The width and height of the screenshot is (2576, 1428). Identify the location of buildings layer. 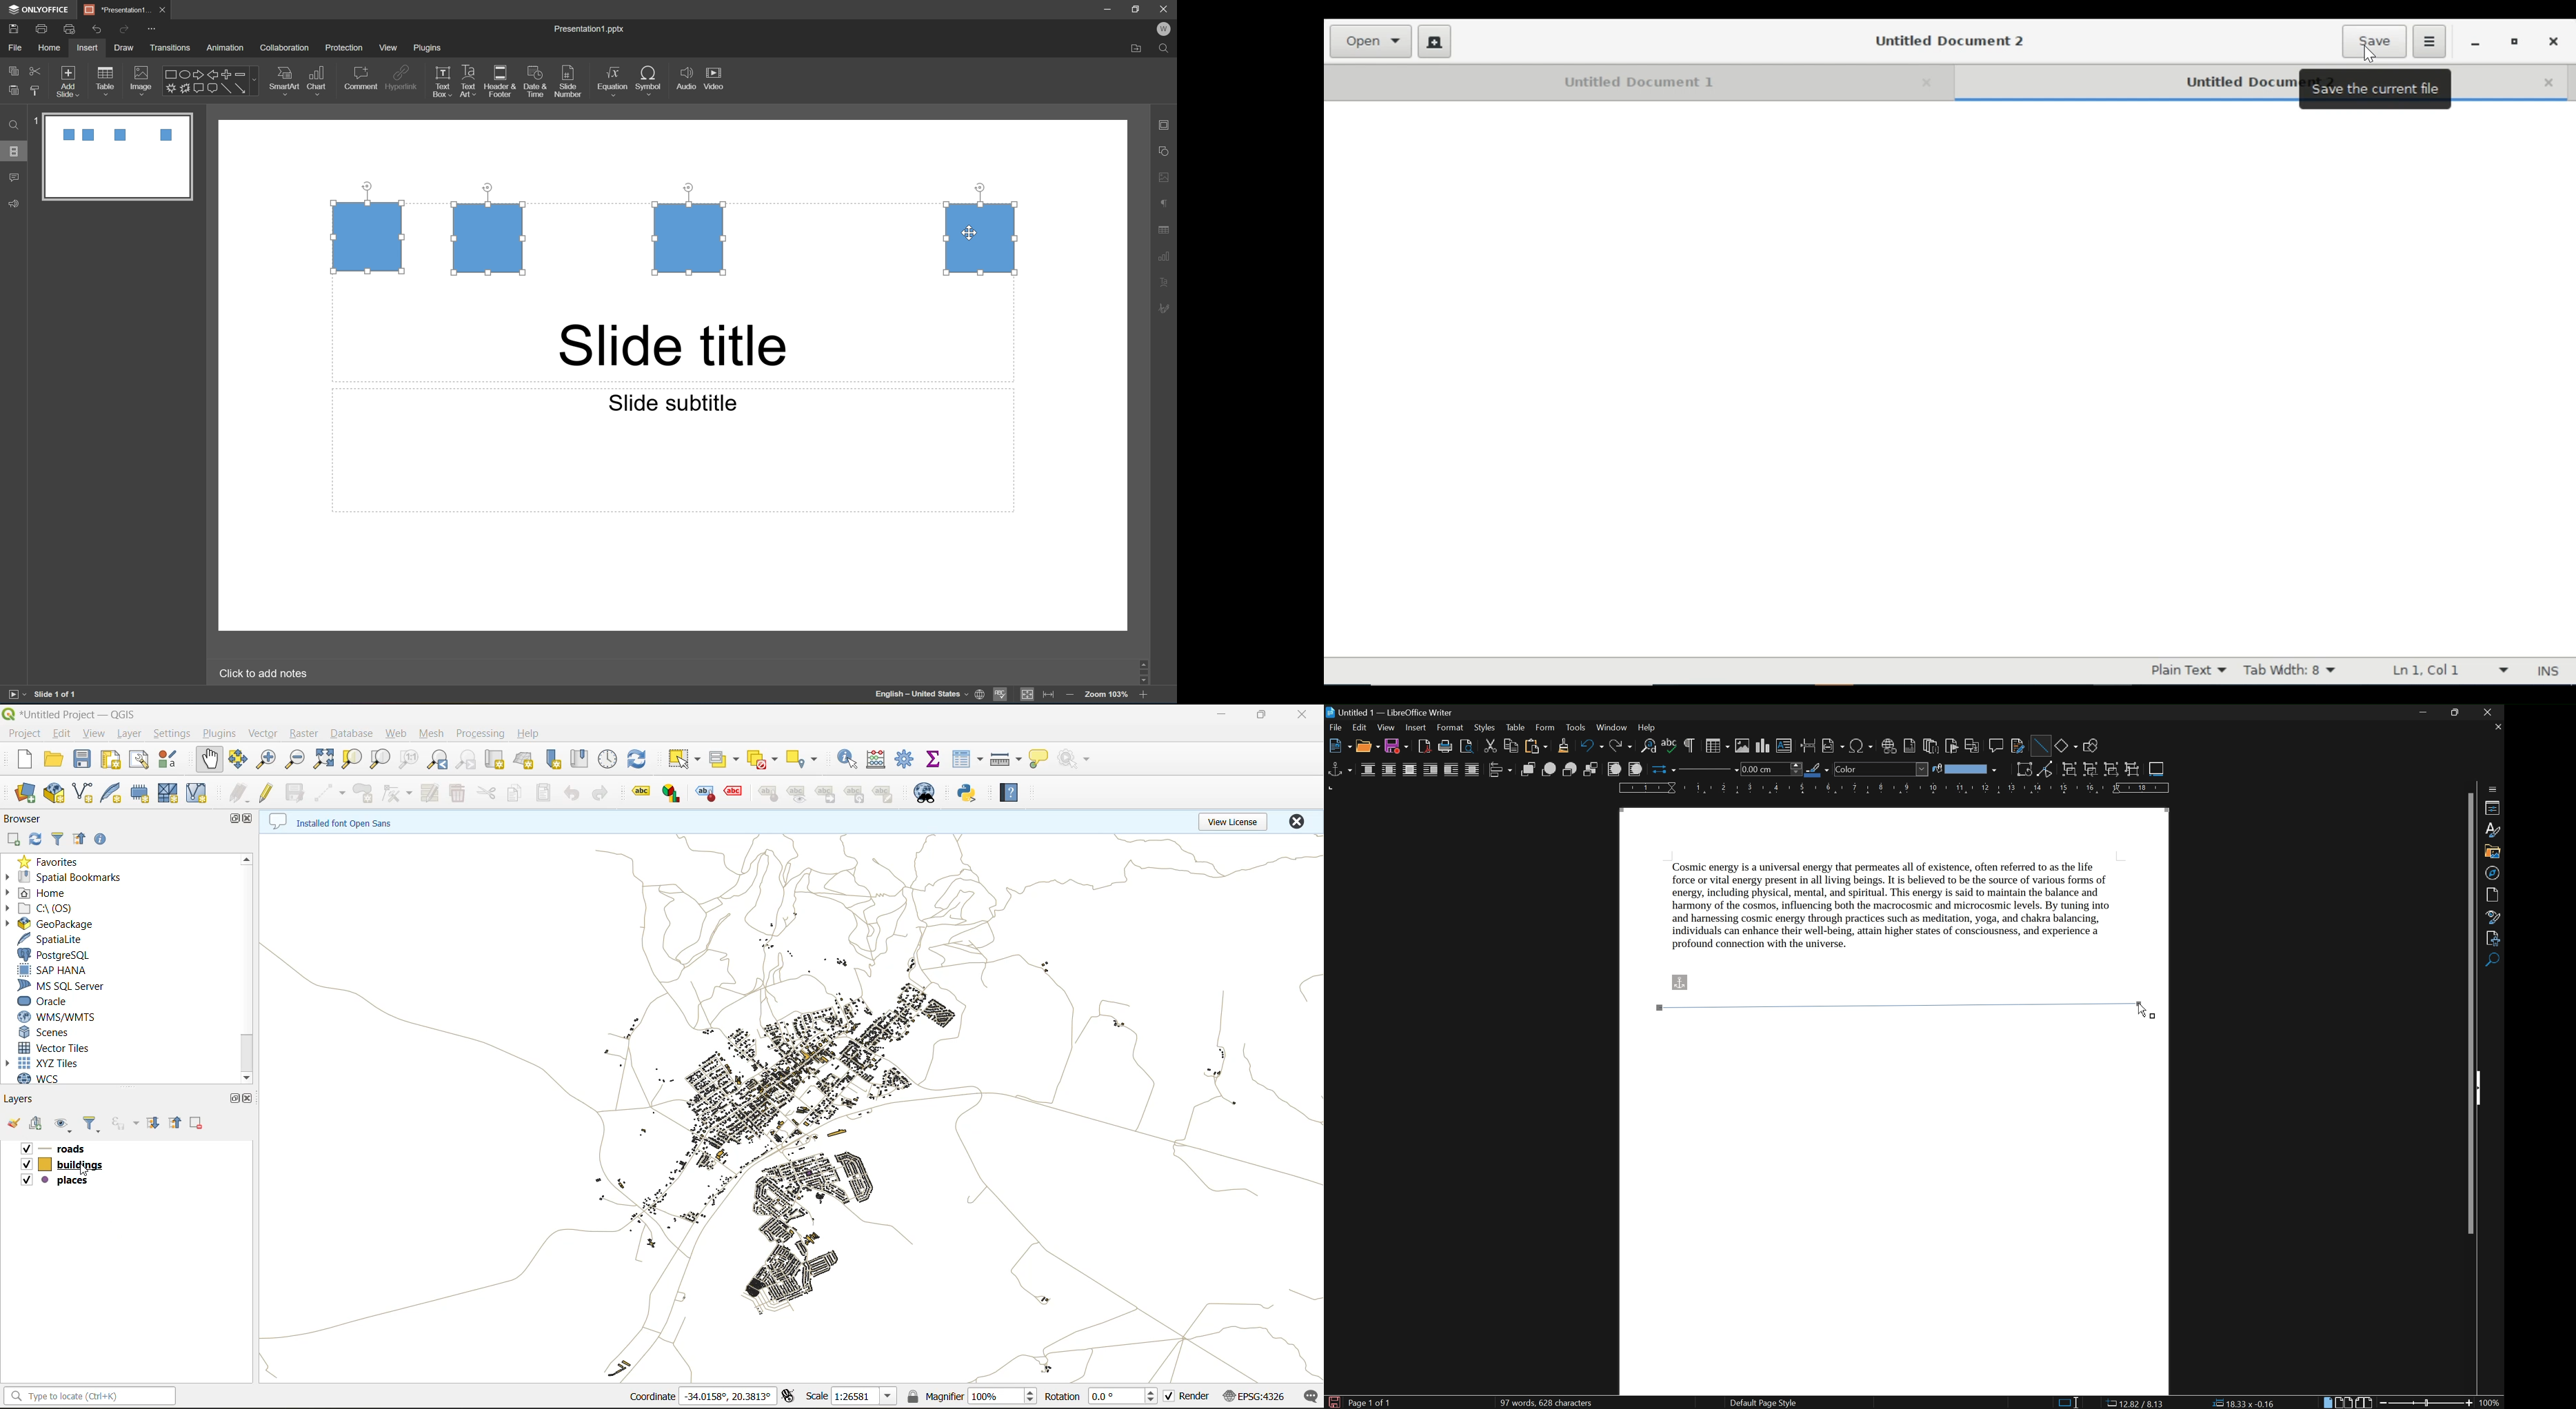
(68, 1164).